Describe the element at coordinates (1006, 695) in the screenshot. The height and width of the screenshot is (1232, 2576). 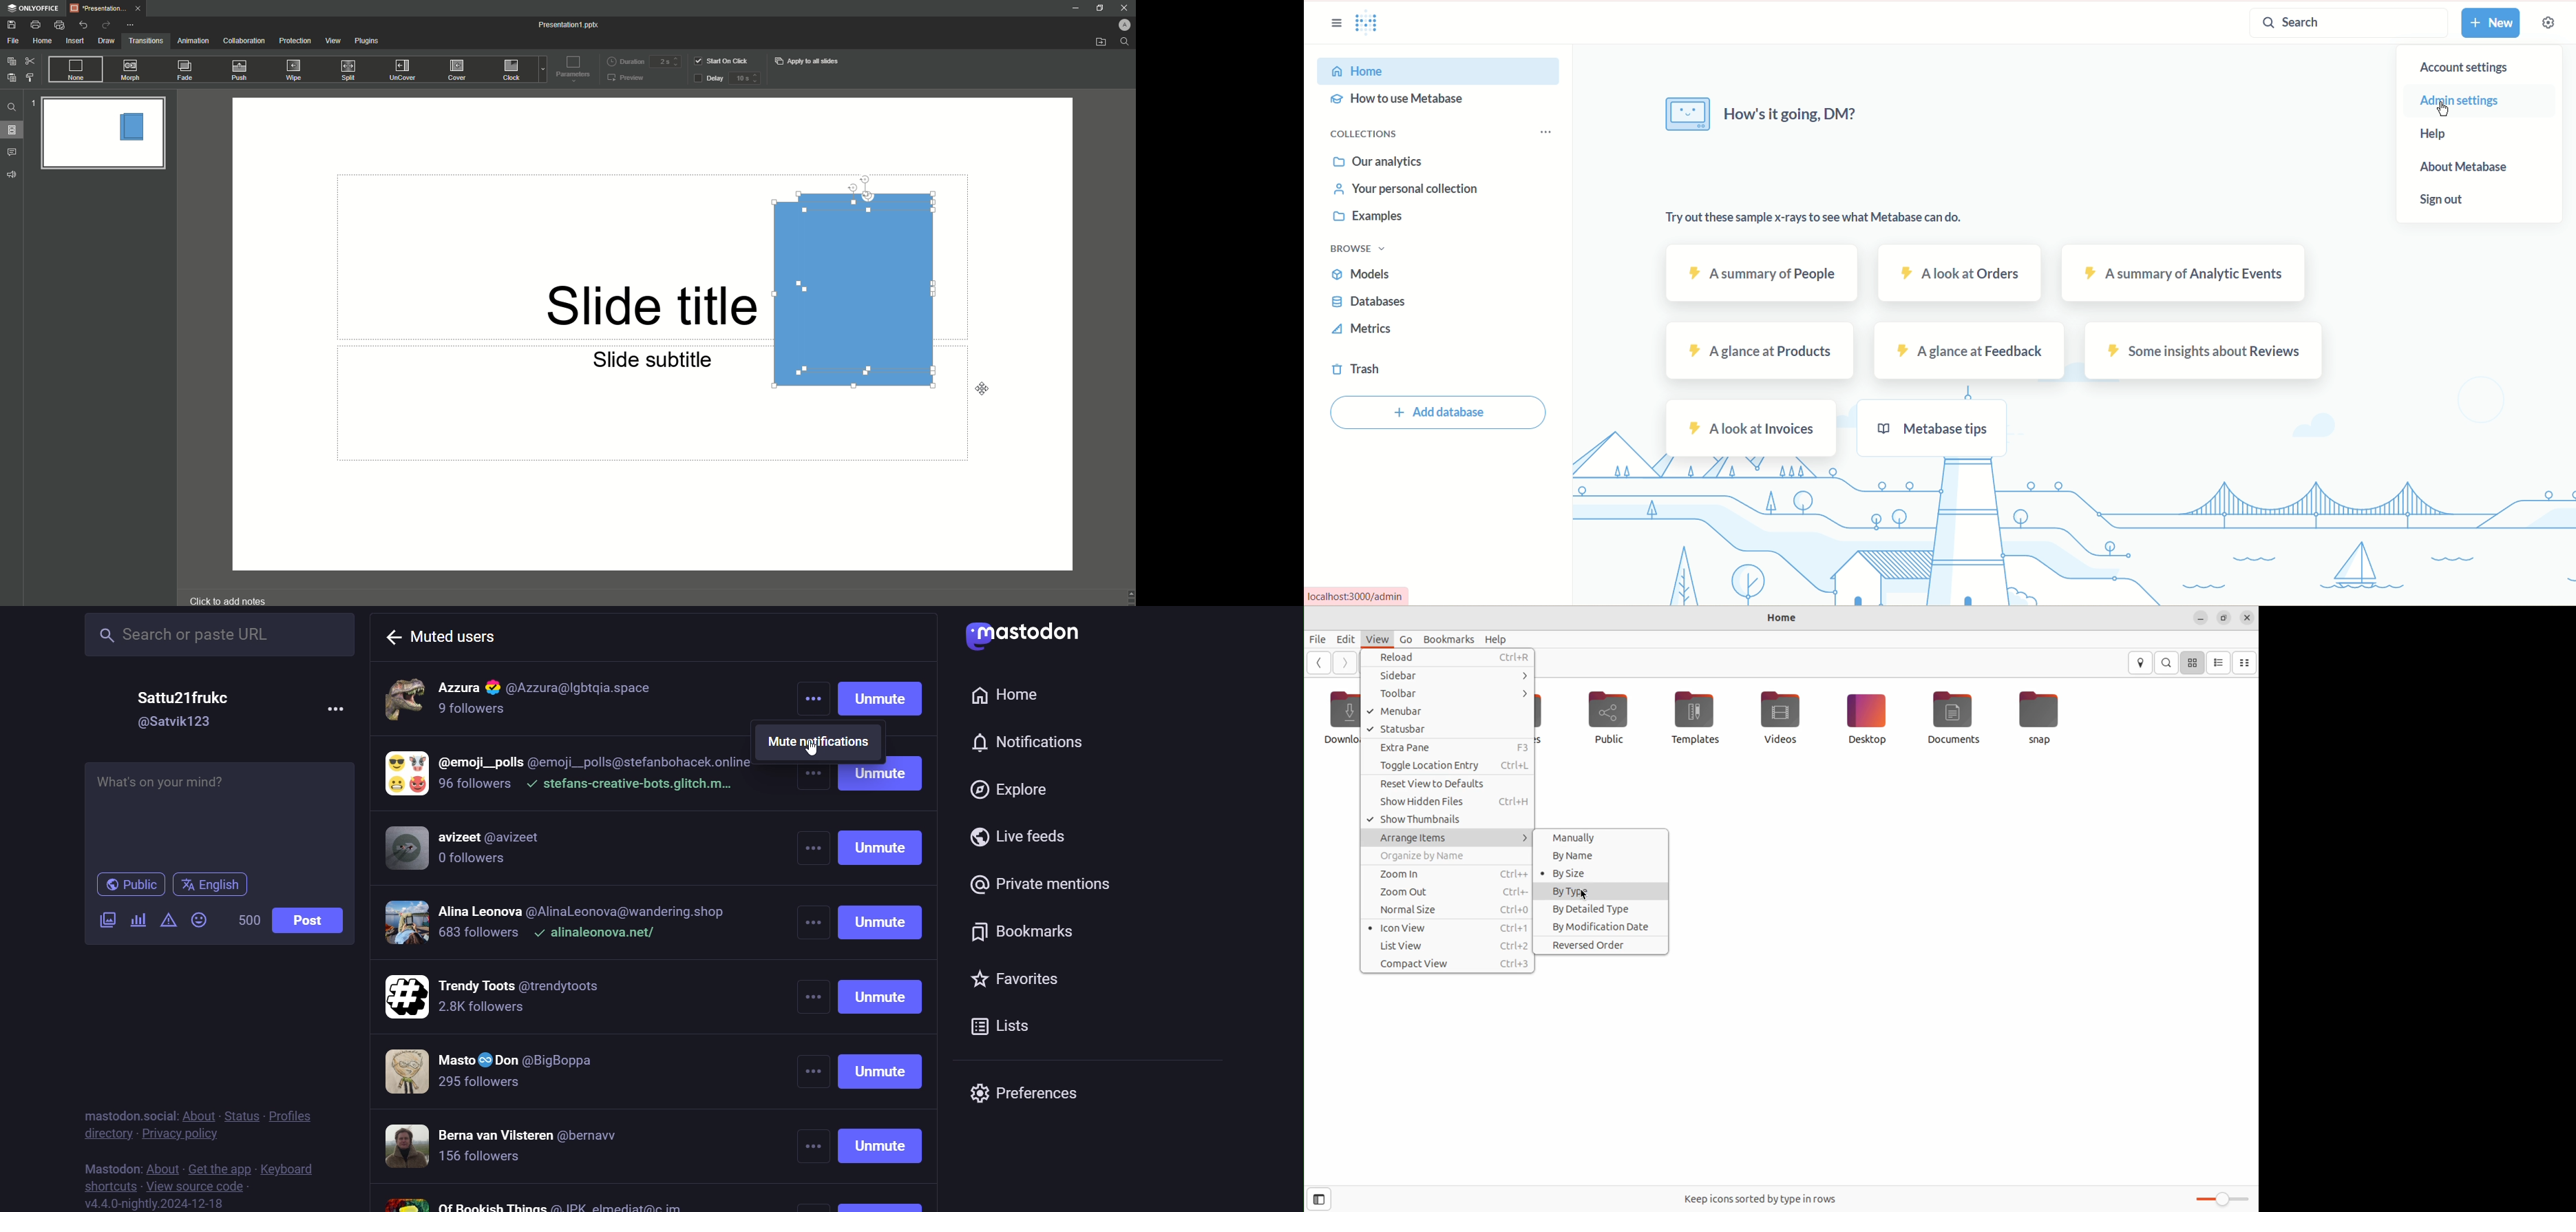
I see `home` at that location.